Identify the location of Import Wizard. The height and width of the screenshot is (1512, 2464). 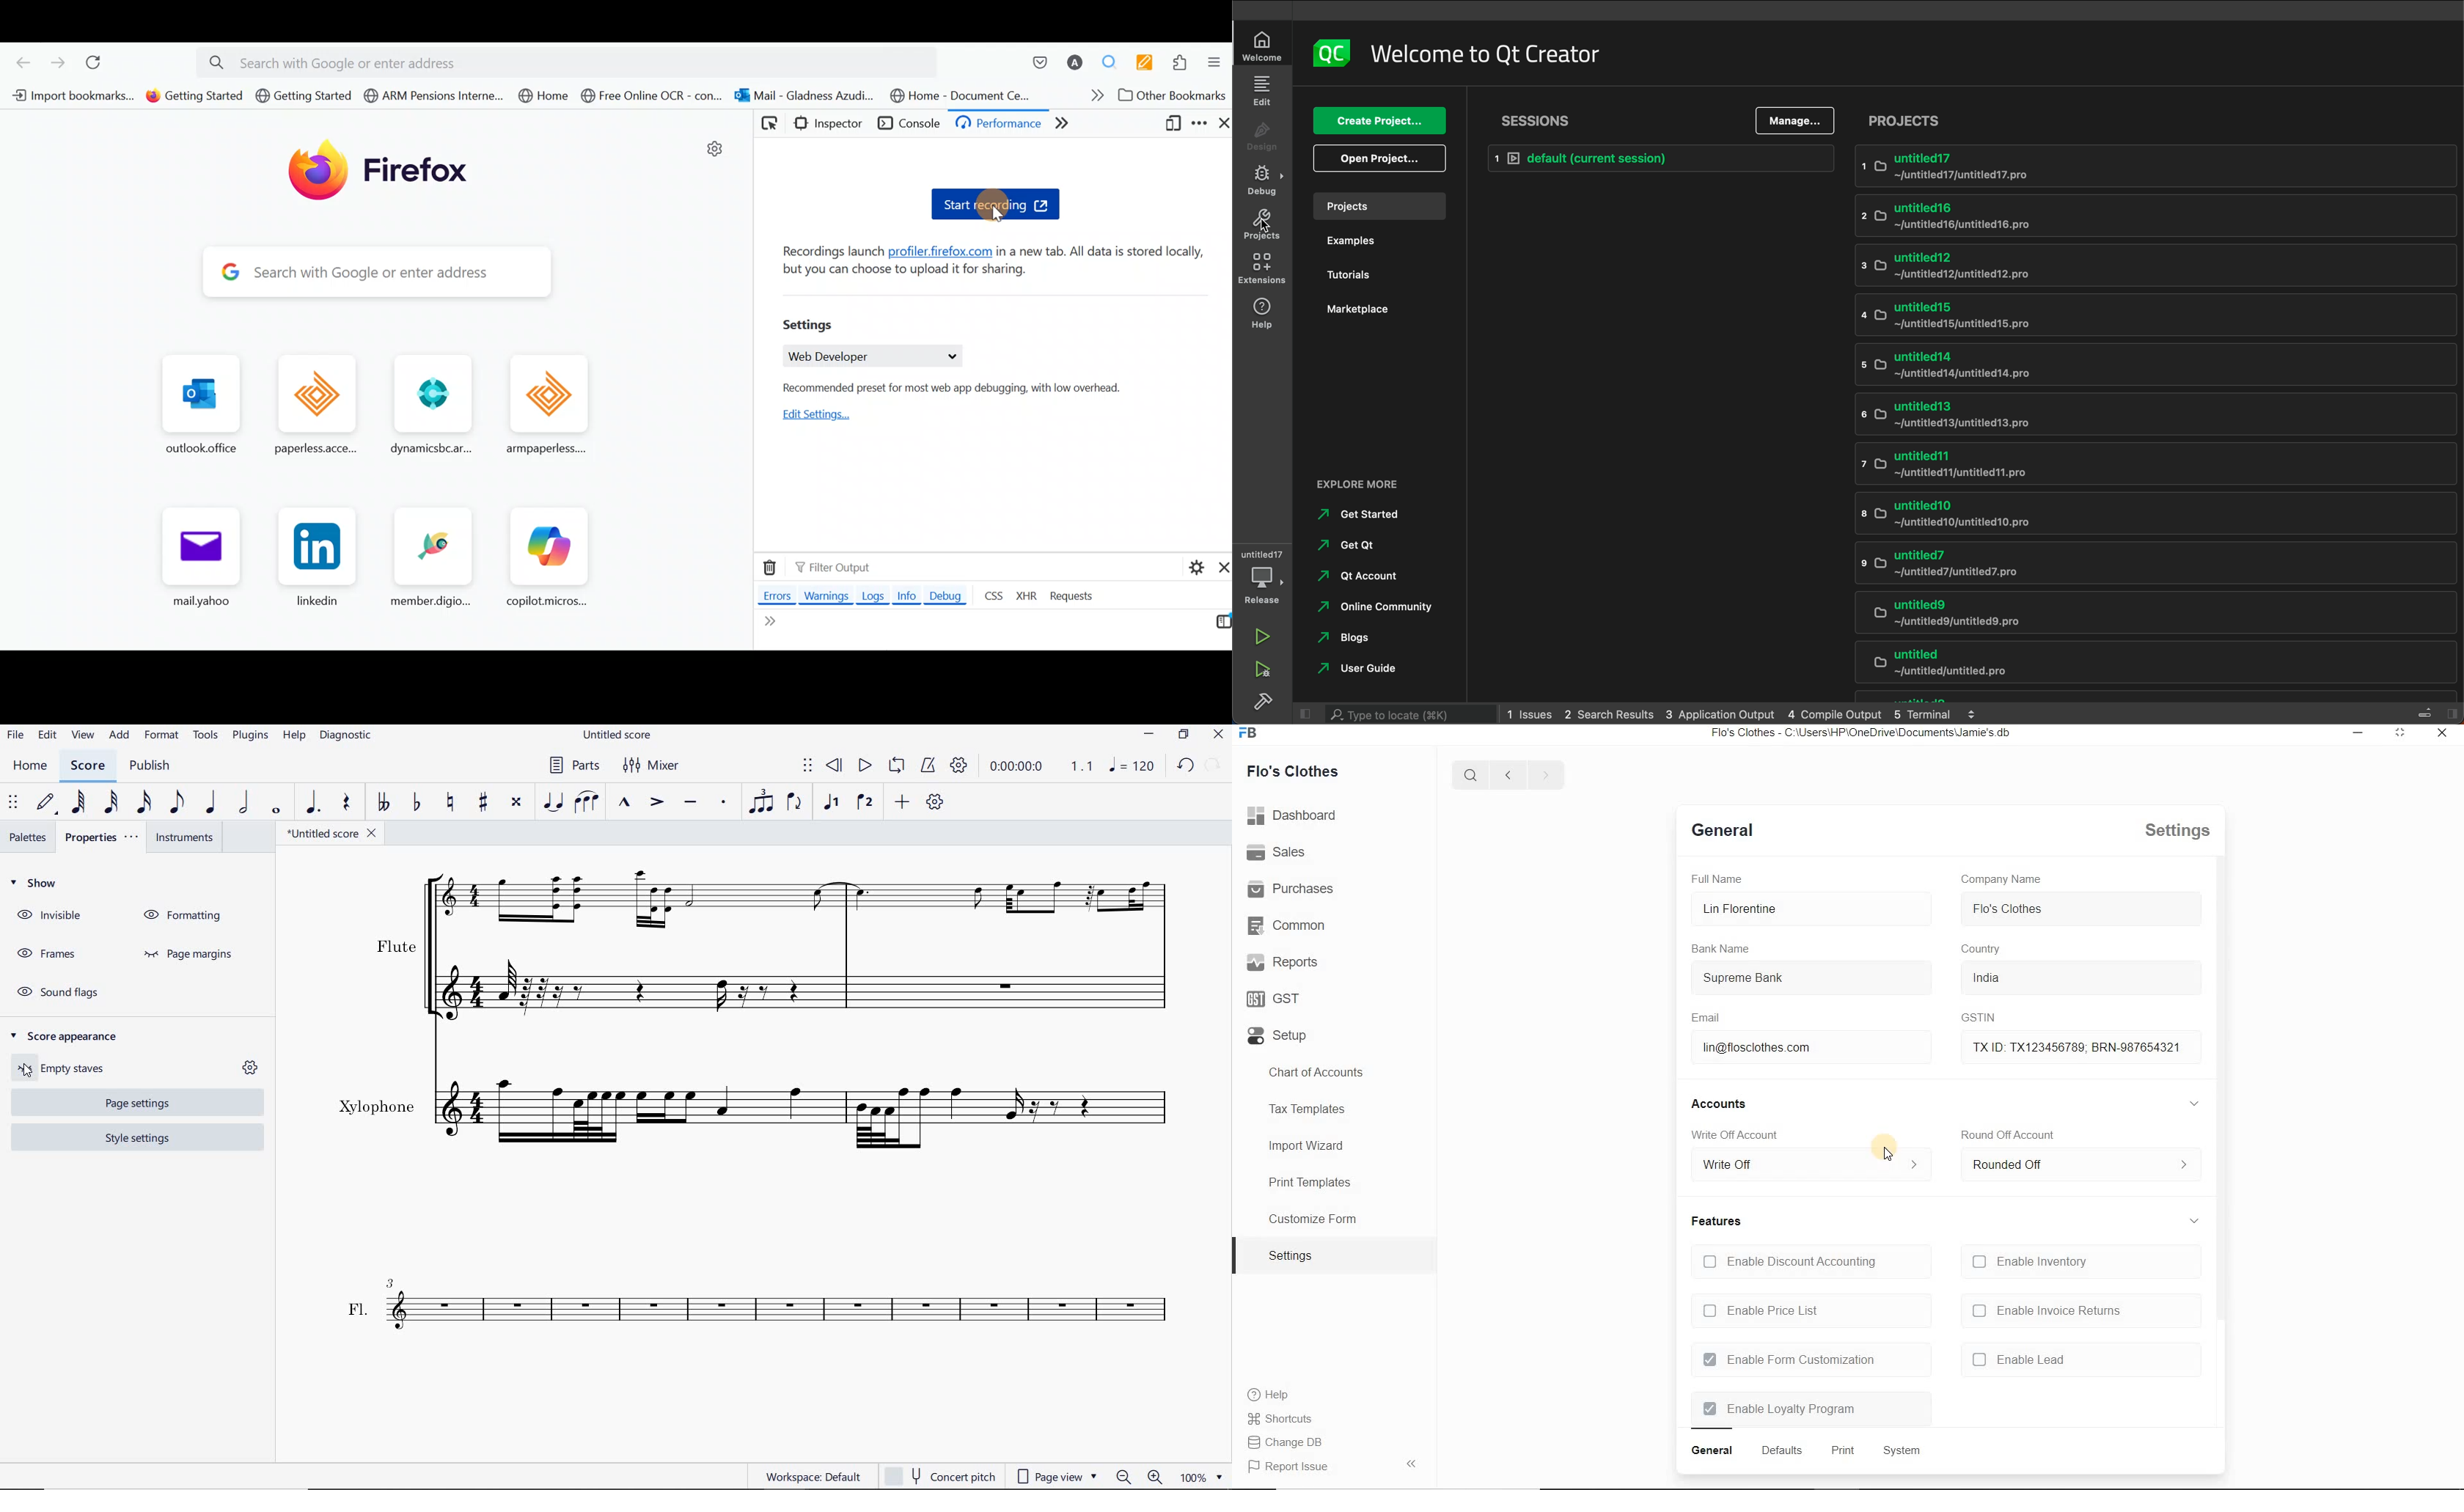
(1308, 1147).